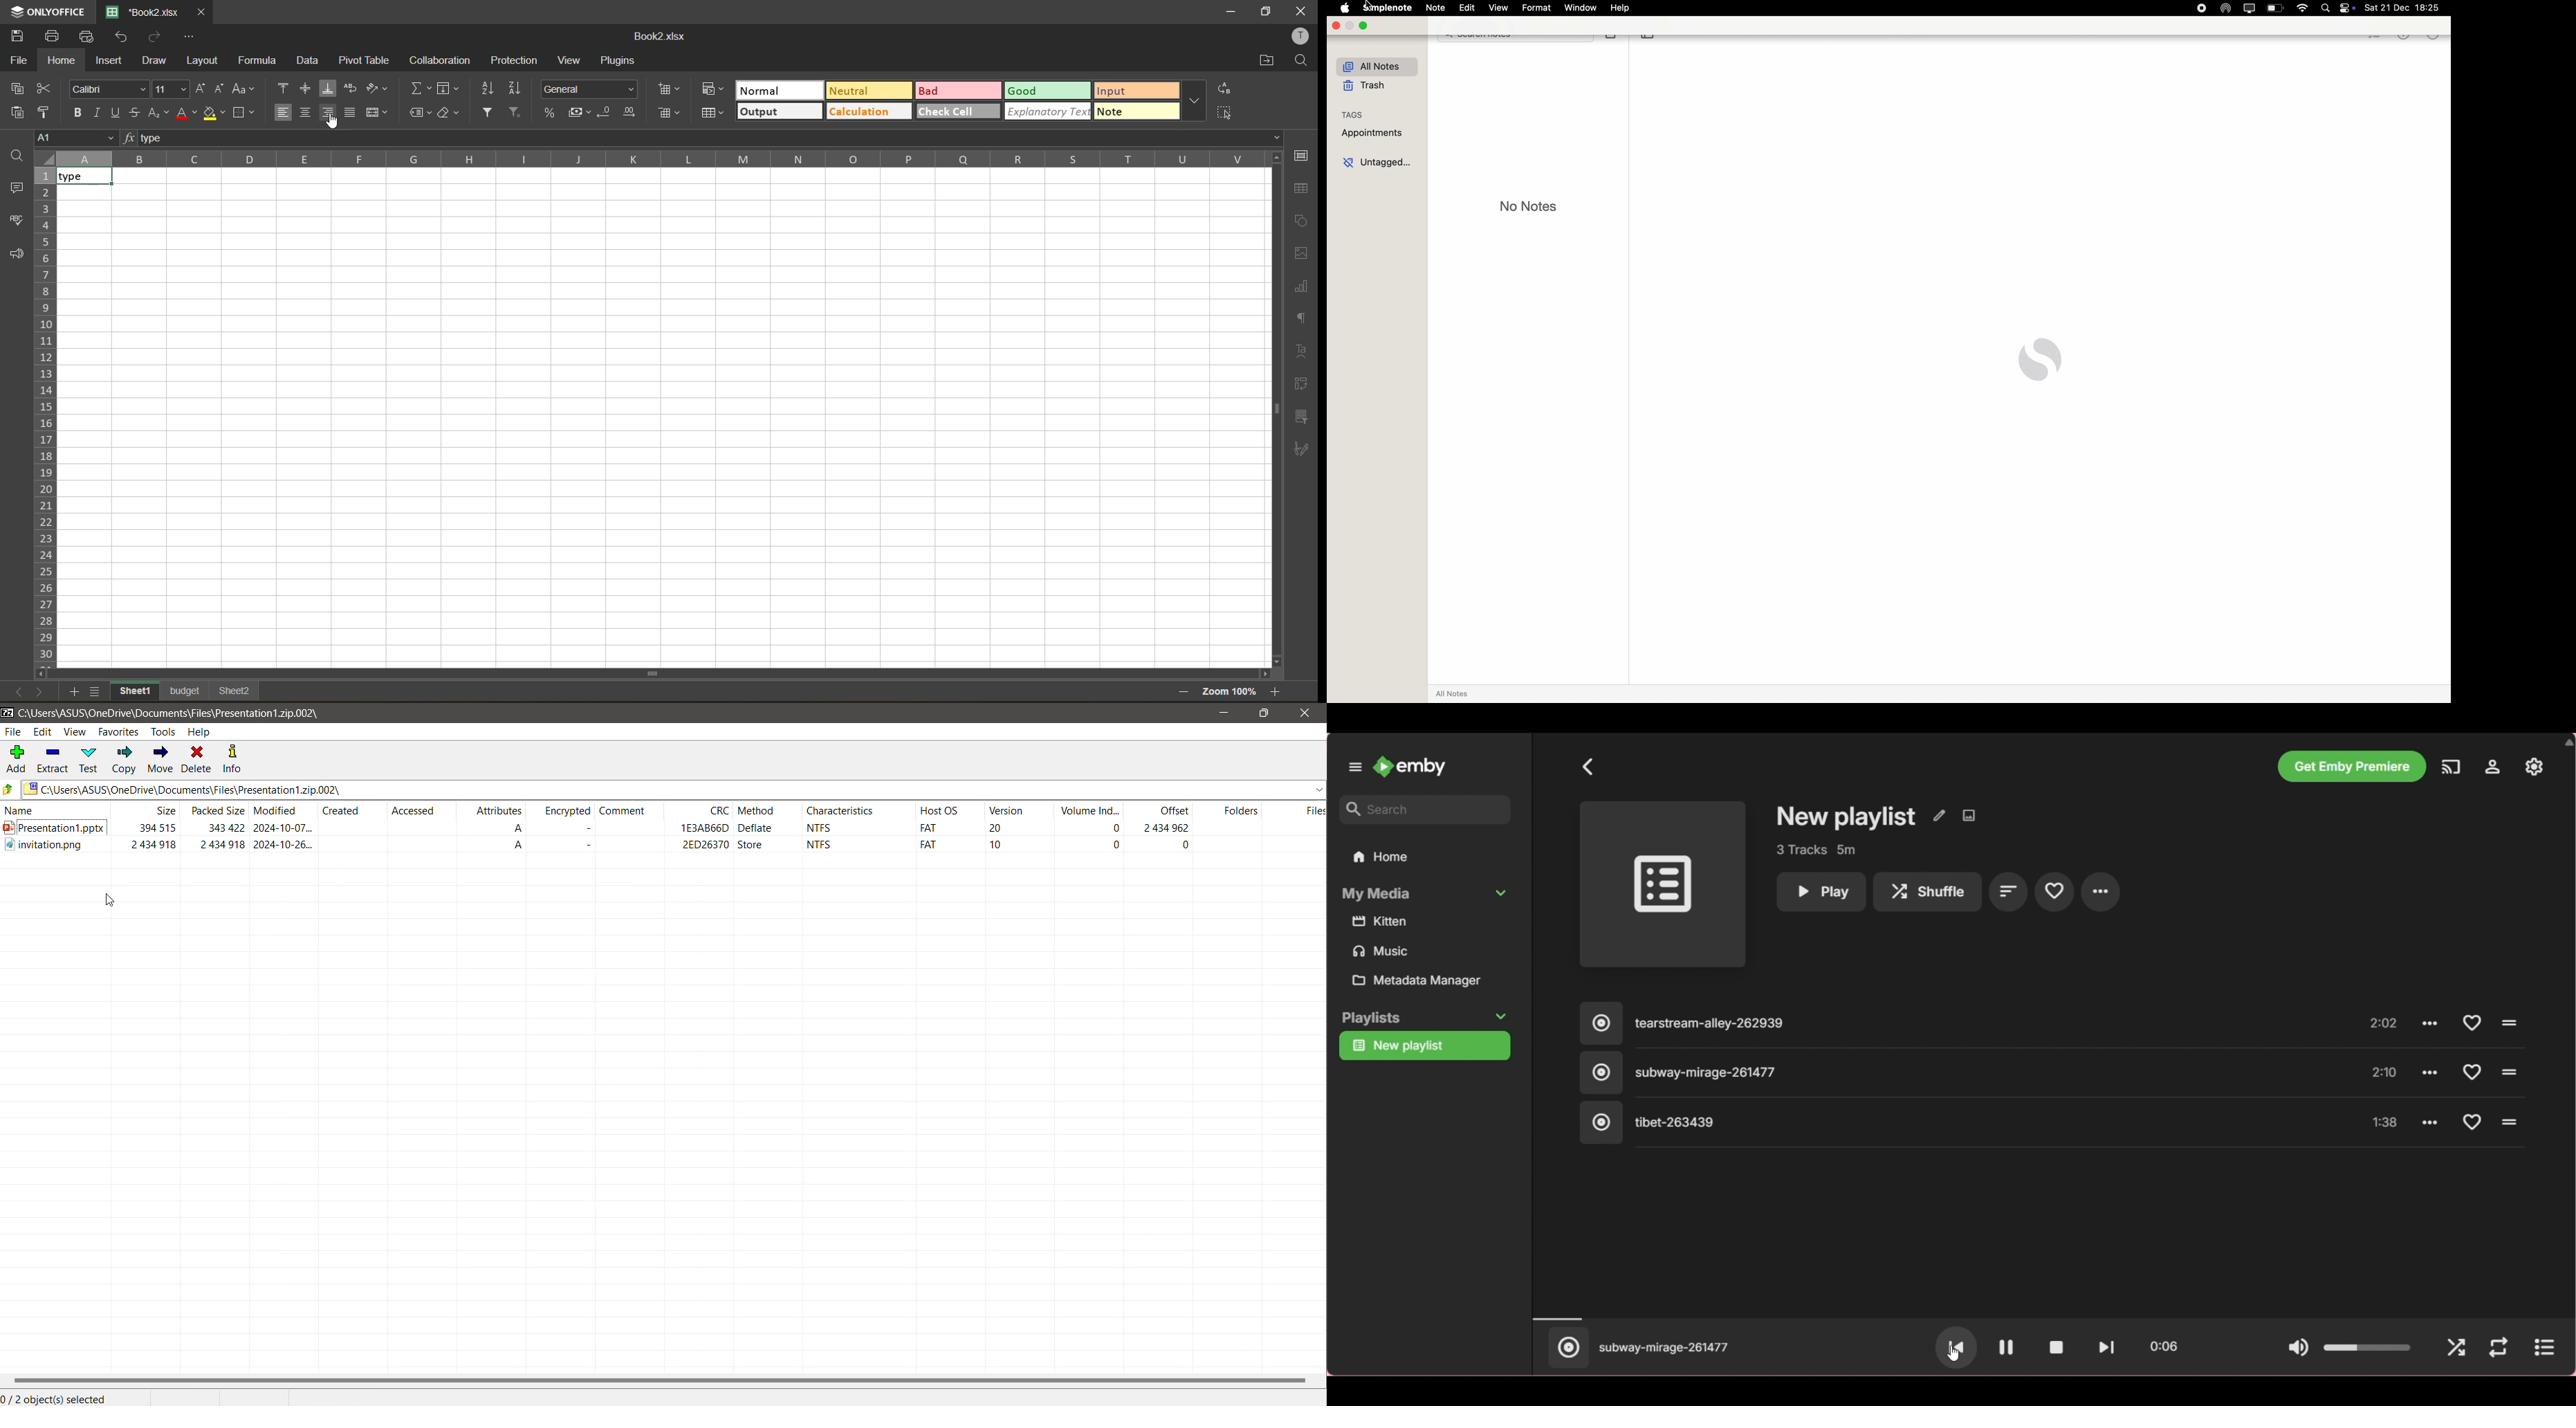 The image size is (2576, 1428). Describe the element at coordinates (331, 89) in the screenshot. I see `align bottom` at that location.